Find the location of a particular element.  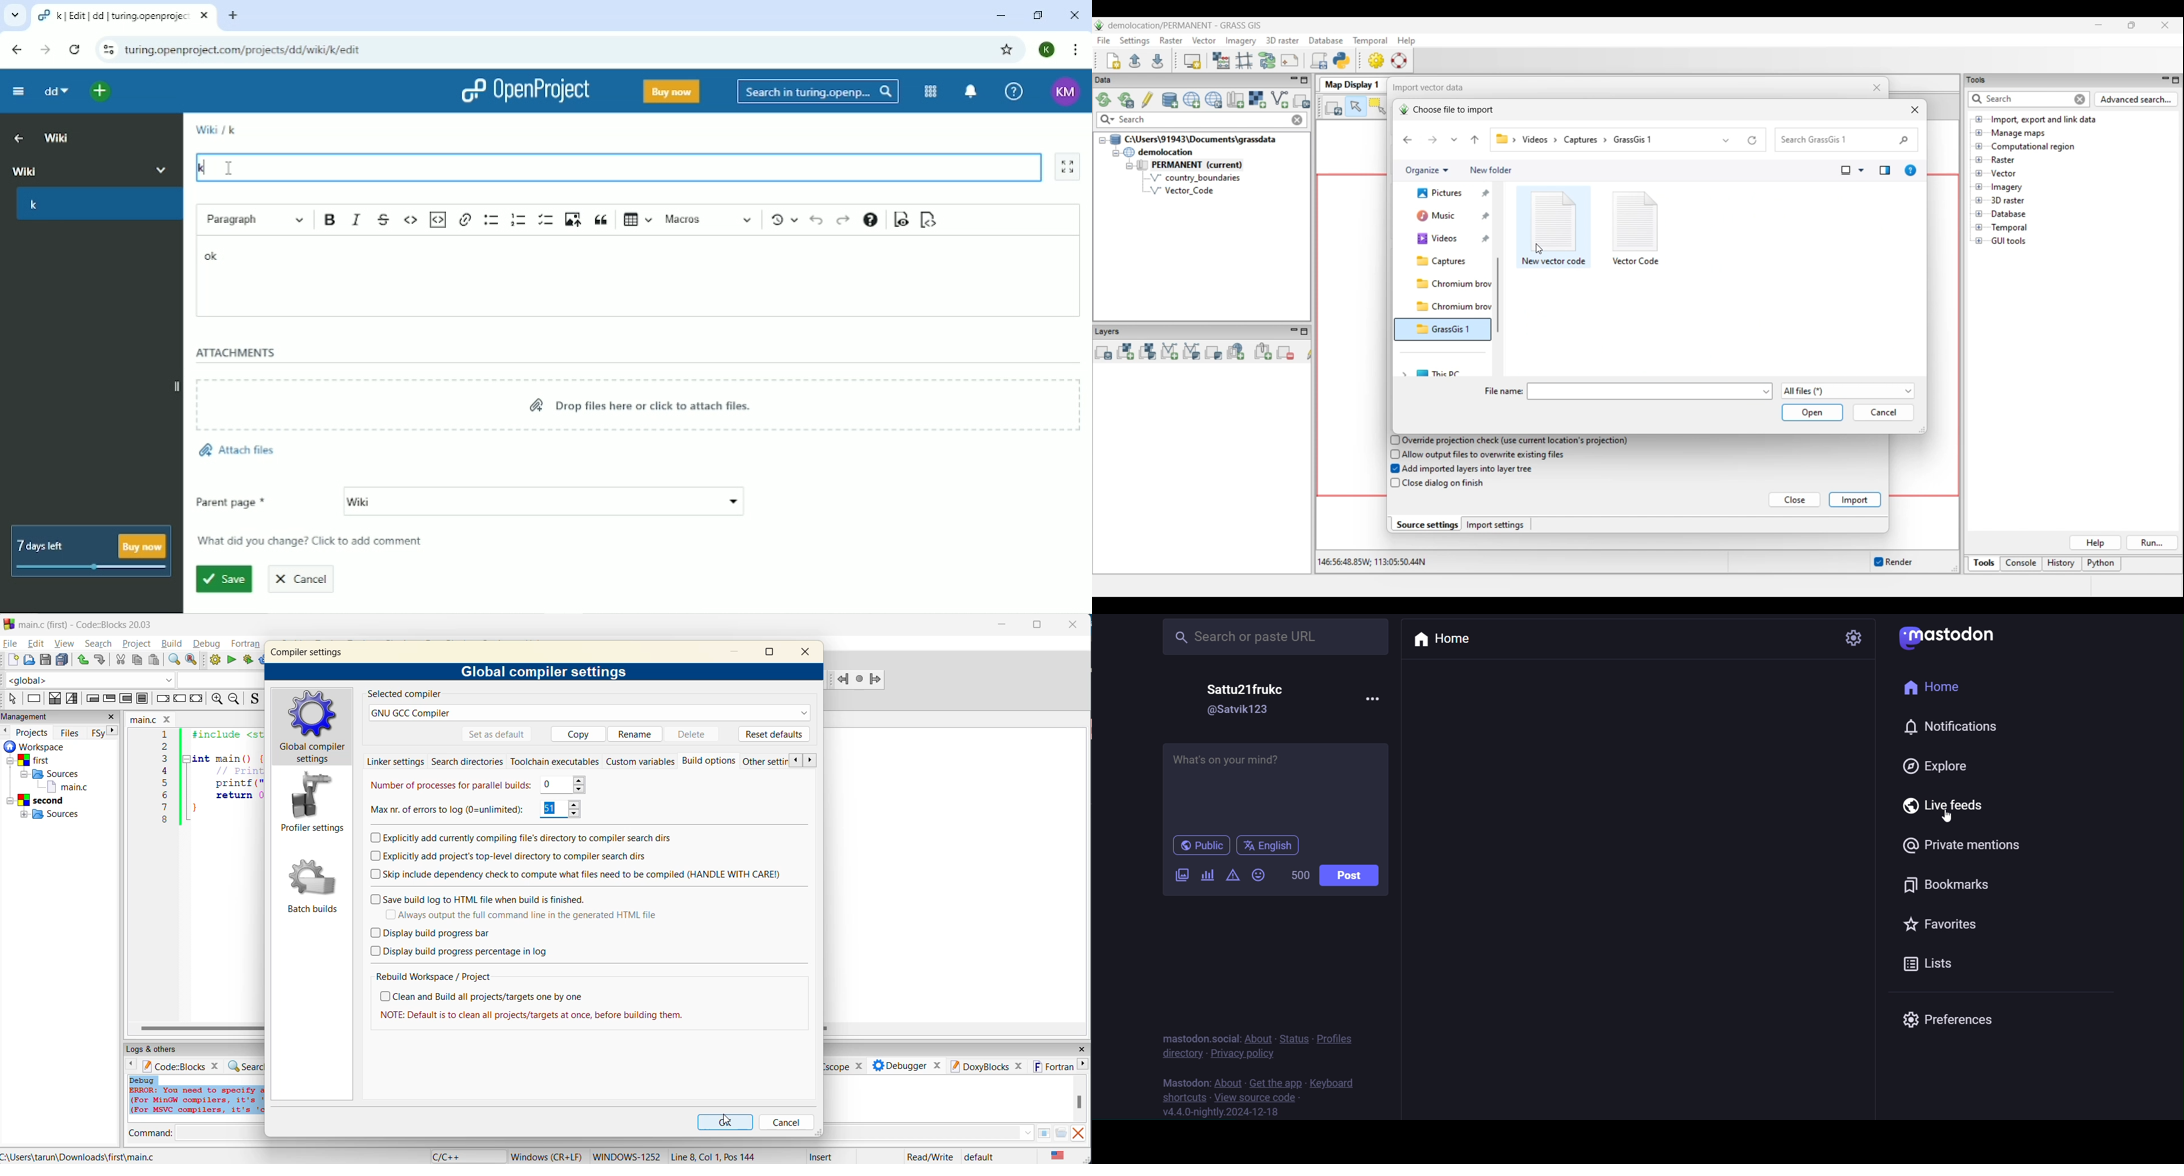

search is located at coordinates (101, 644).